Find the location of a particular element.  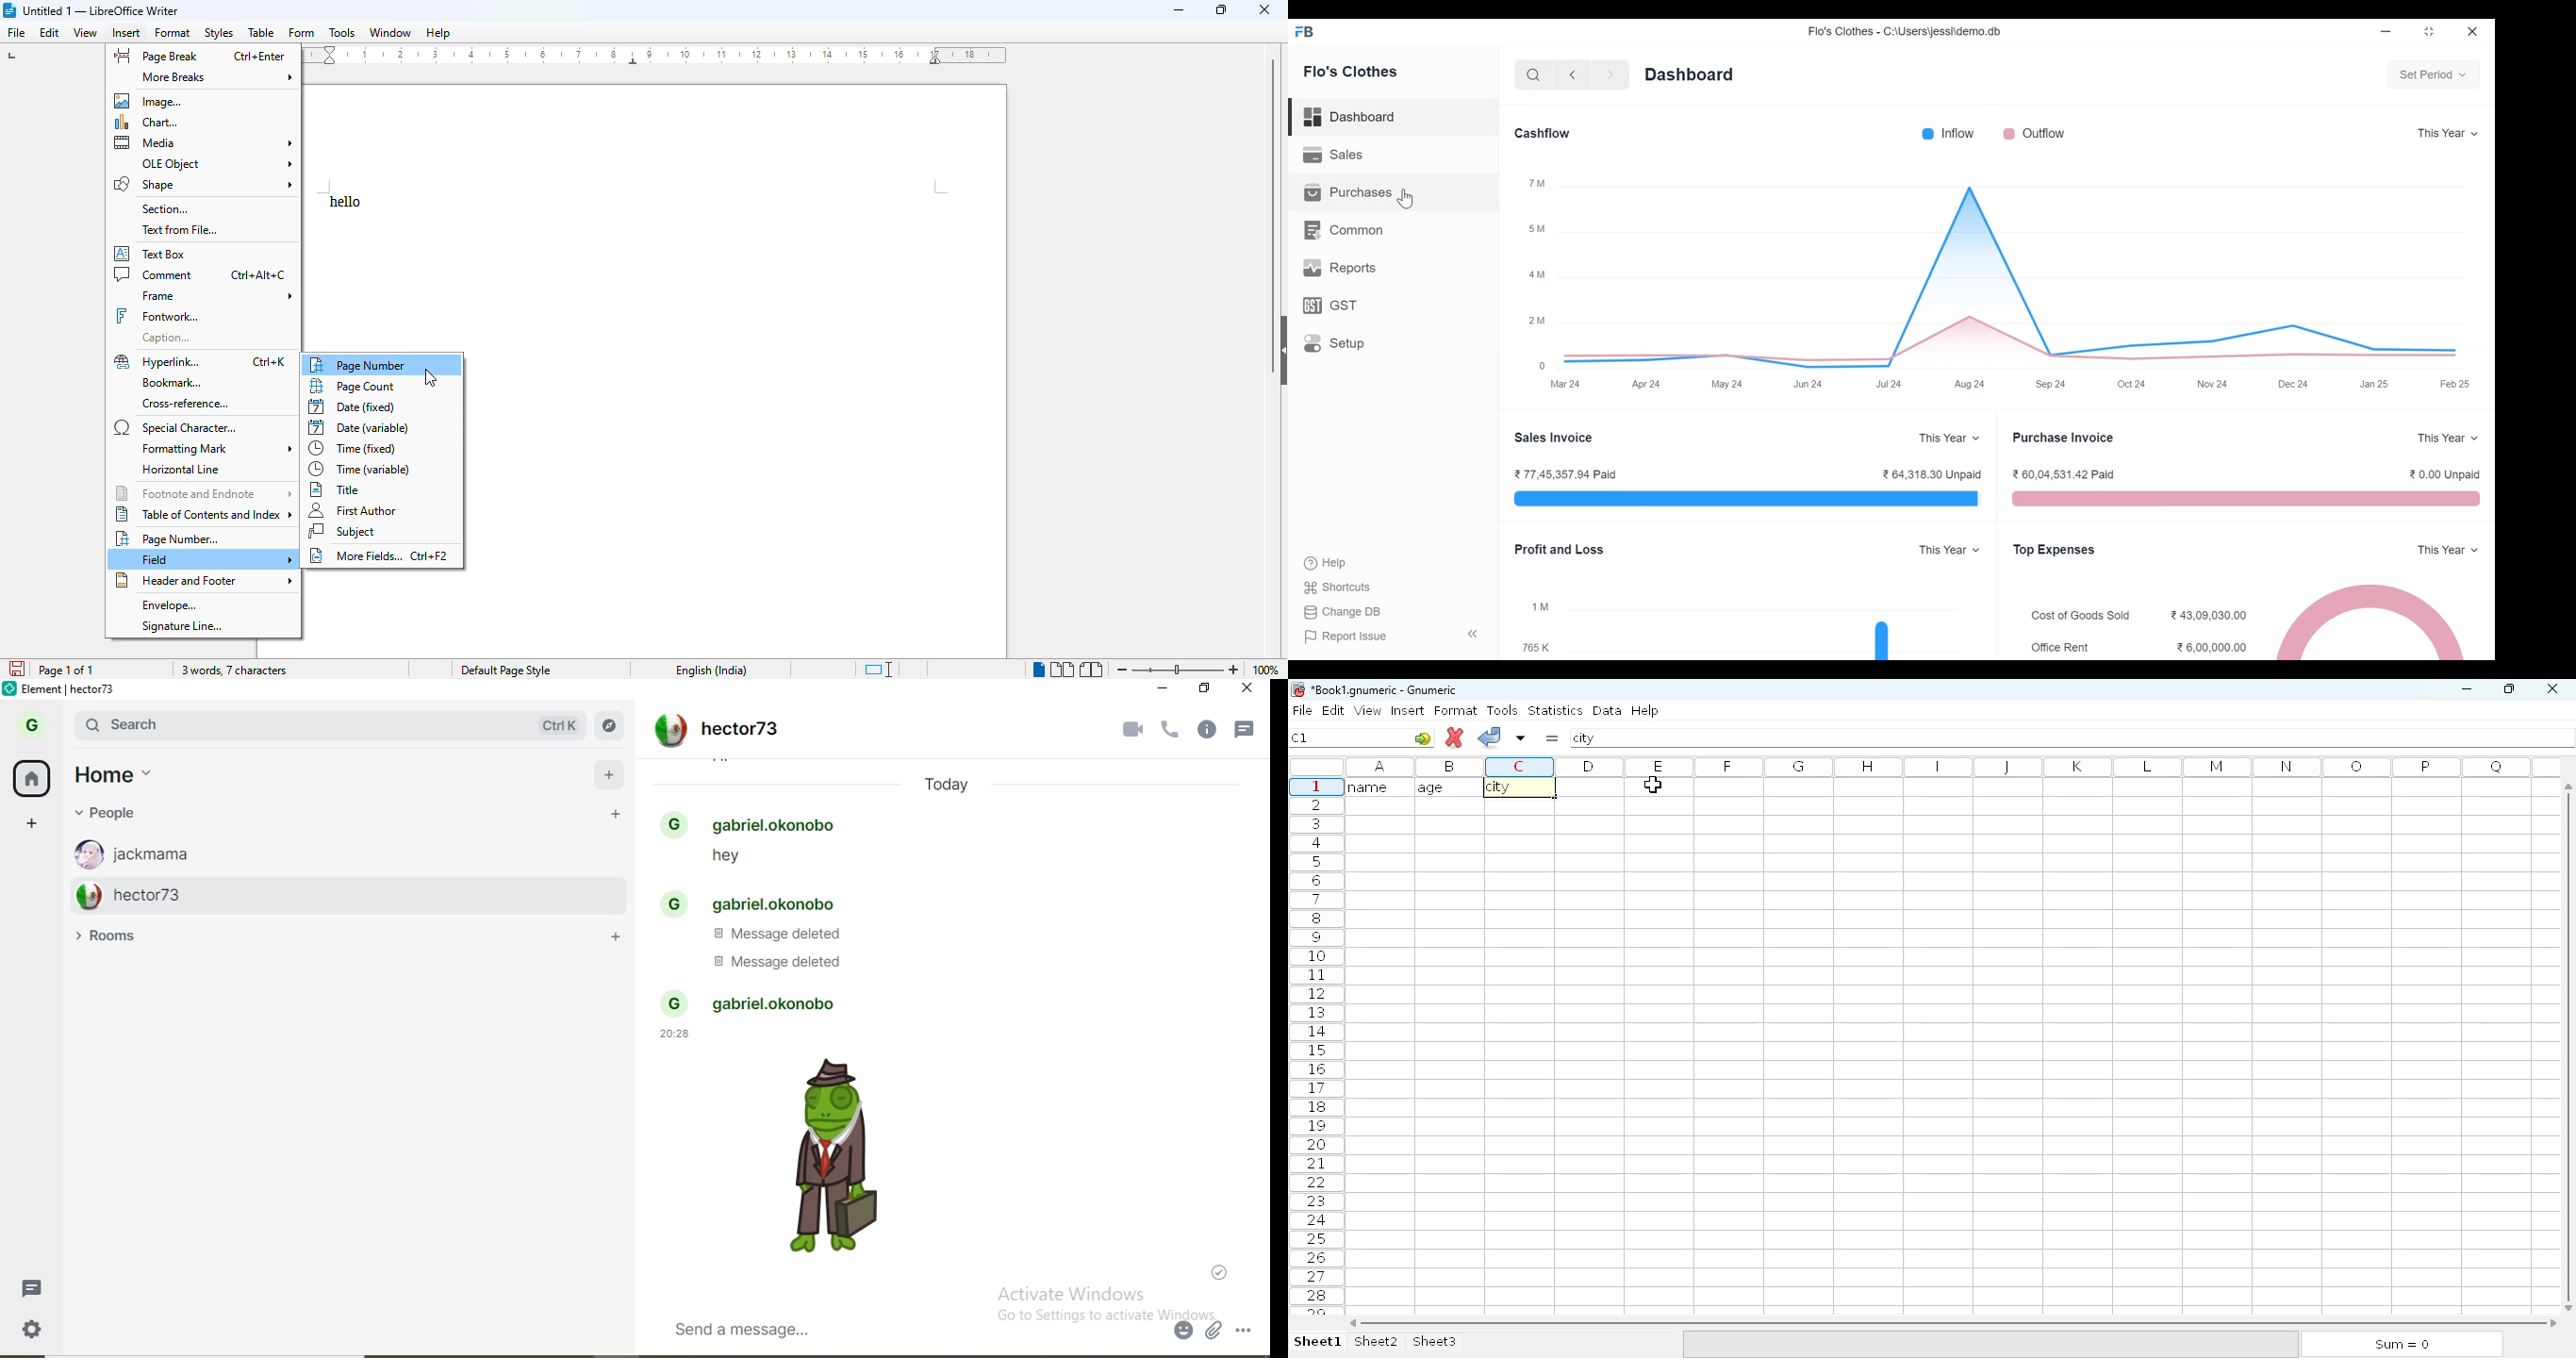

format is located at coordinates (173, 33).